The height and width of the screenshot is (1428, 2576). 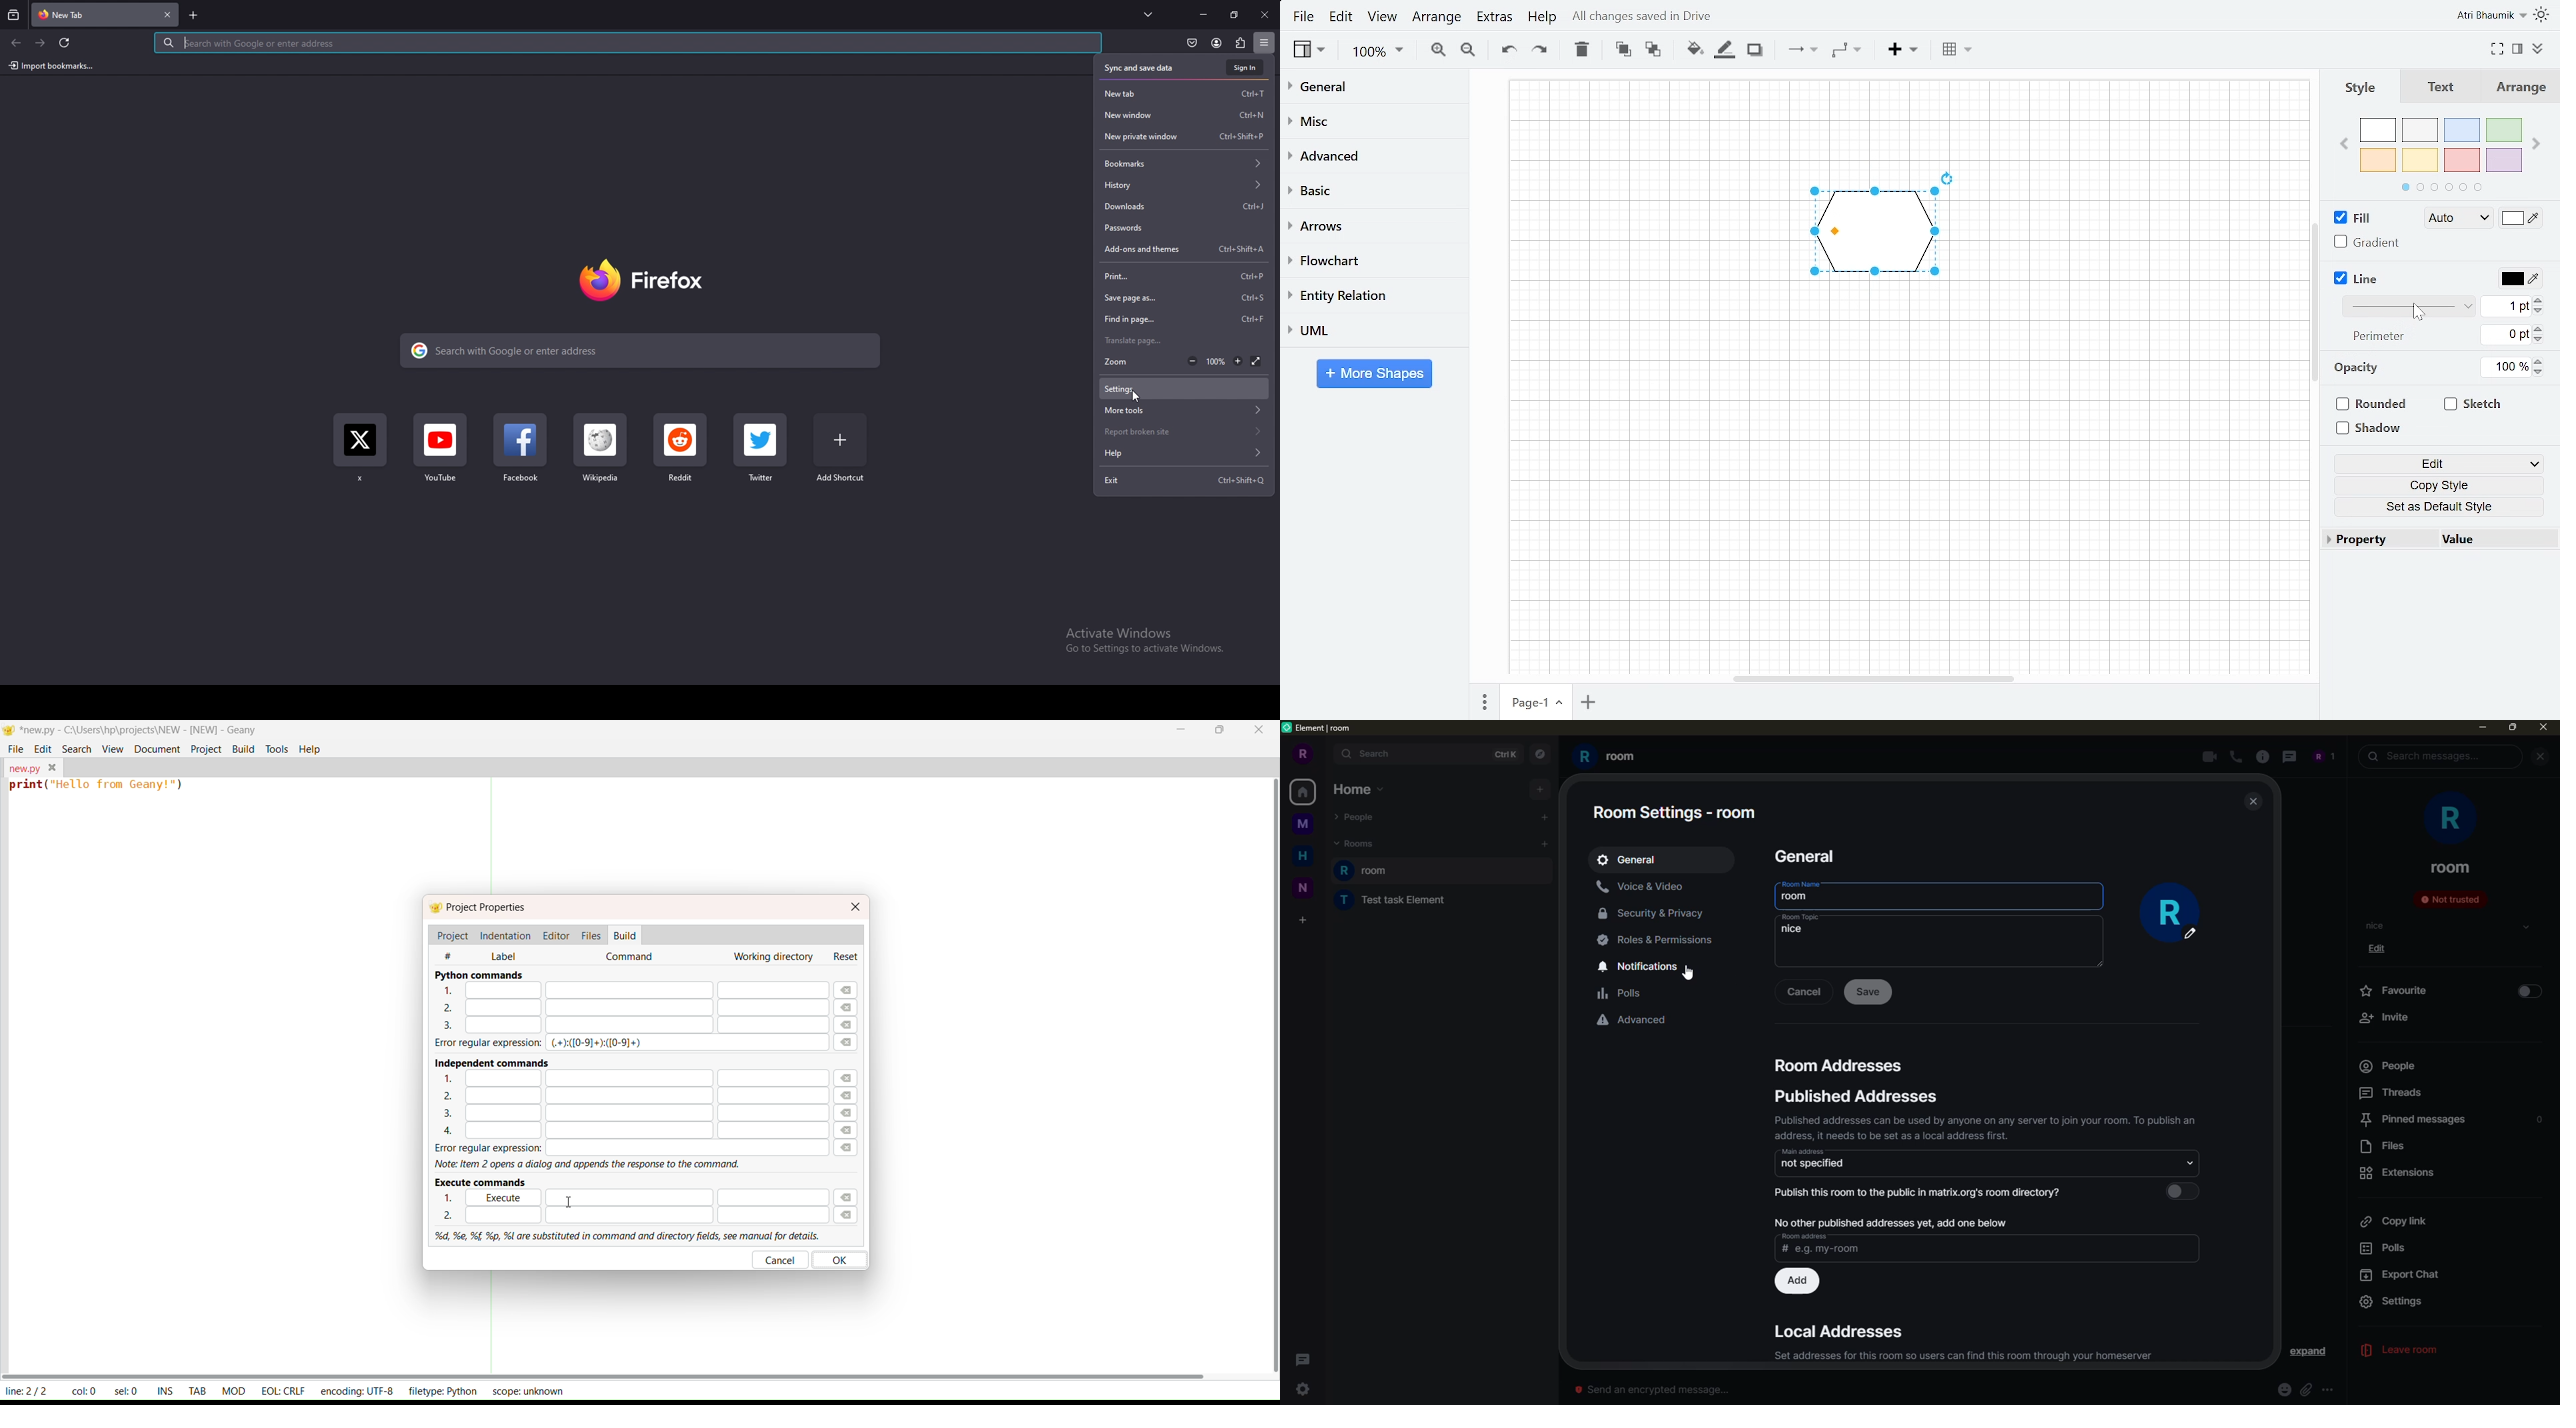 I want to click on not specified, so click(x=1865, y=1164).